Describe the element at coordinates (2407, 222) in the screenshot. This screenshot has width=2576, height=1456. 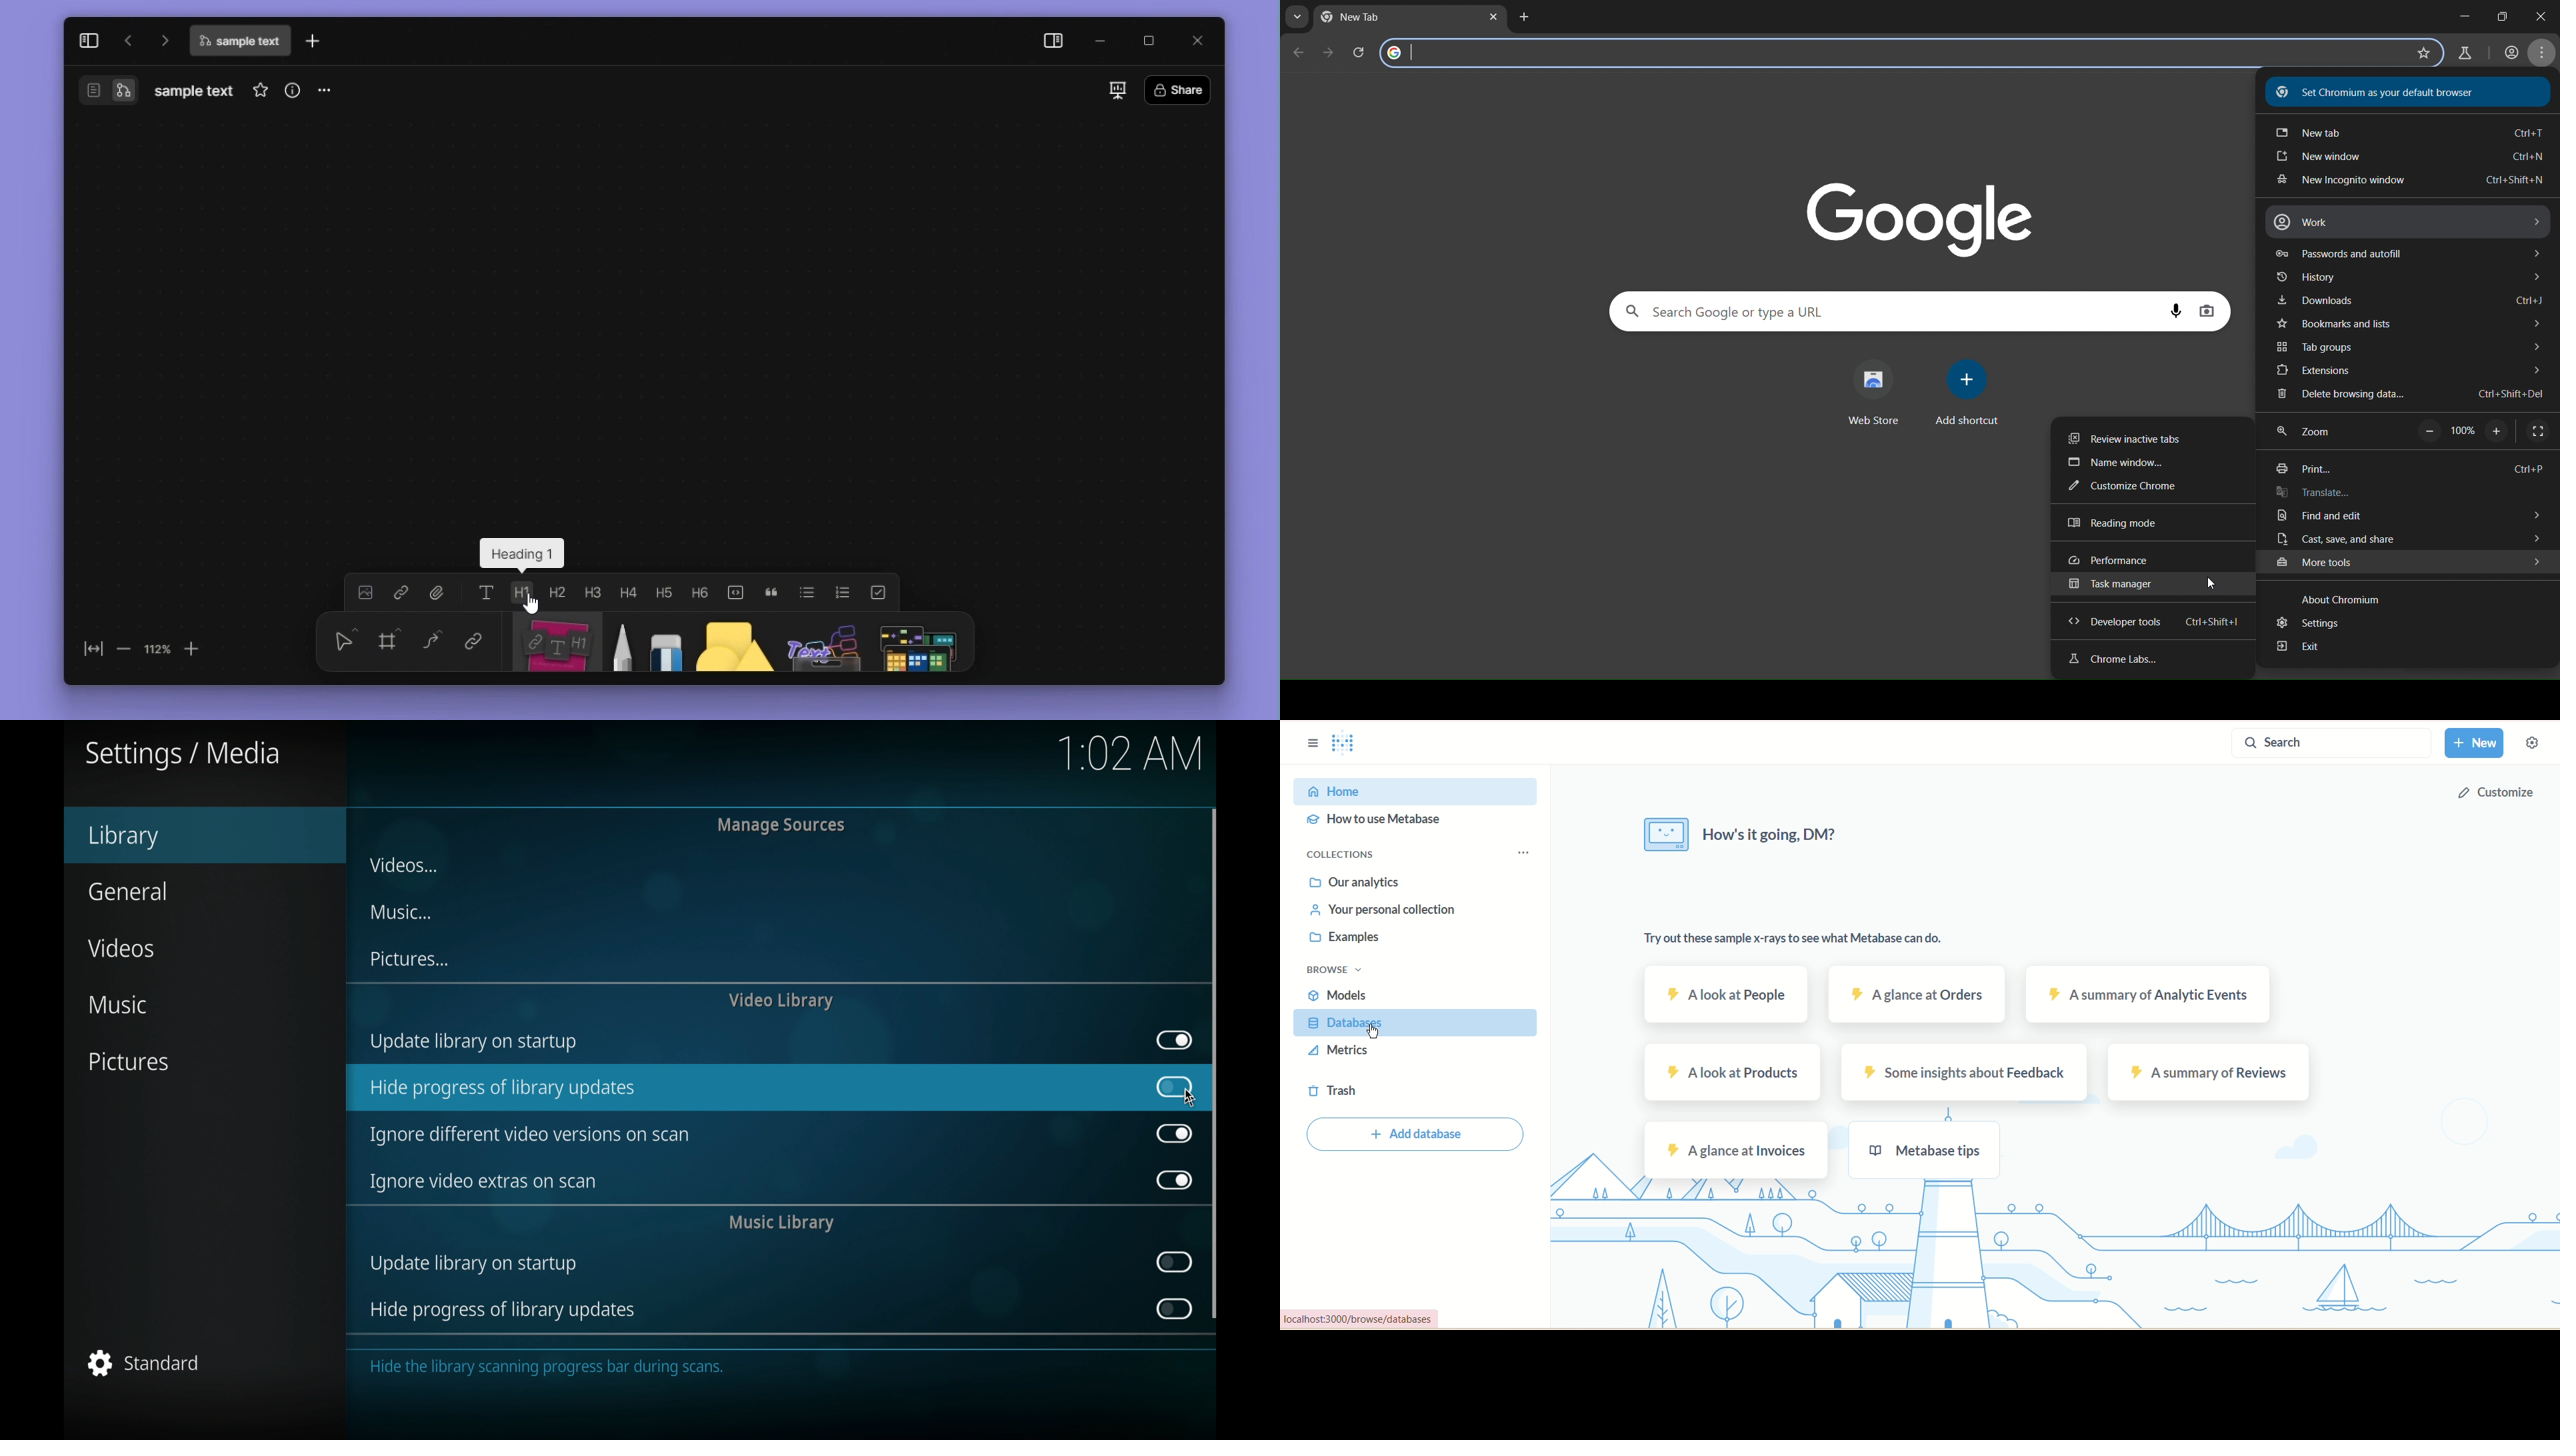
I see `work` at that location.